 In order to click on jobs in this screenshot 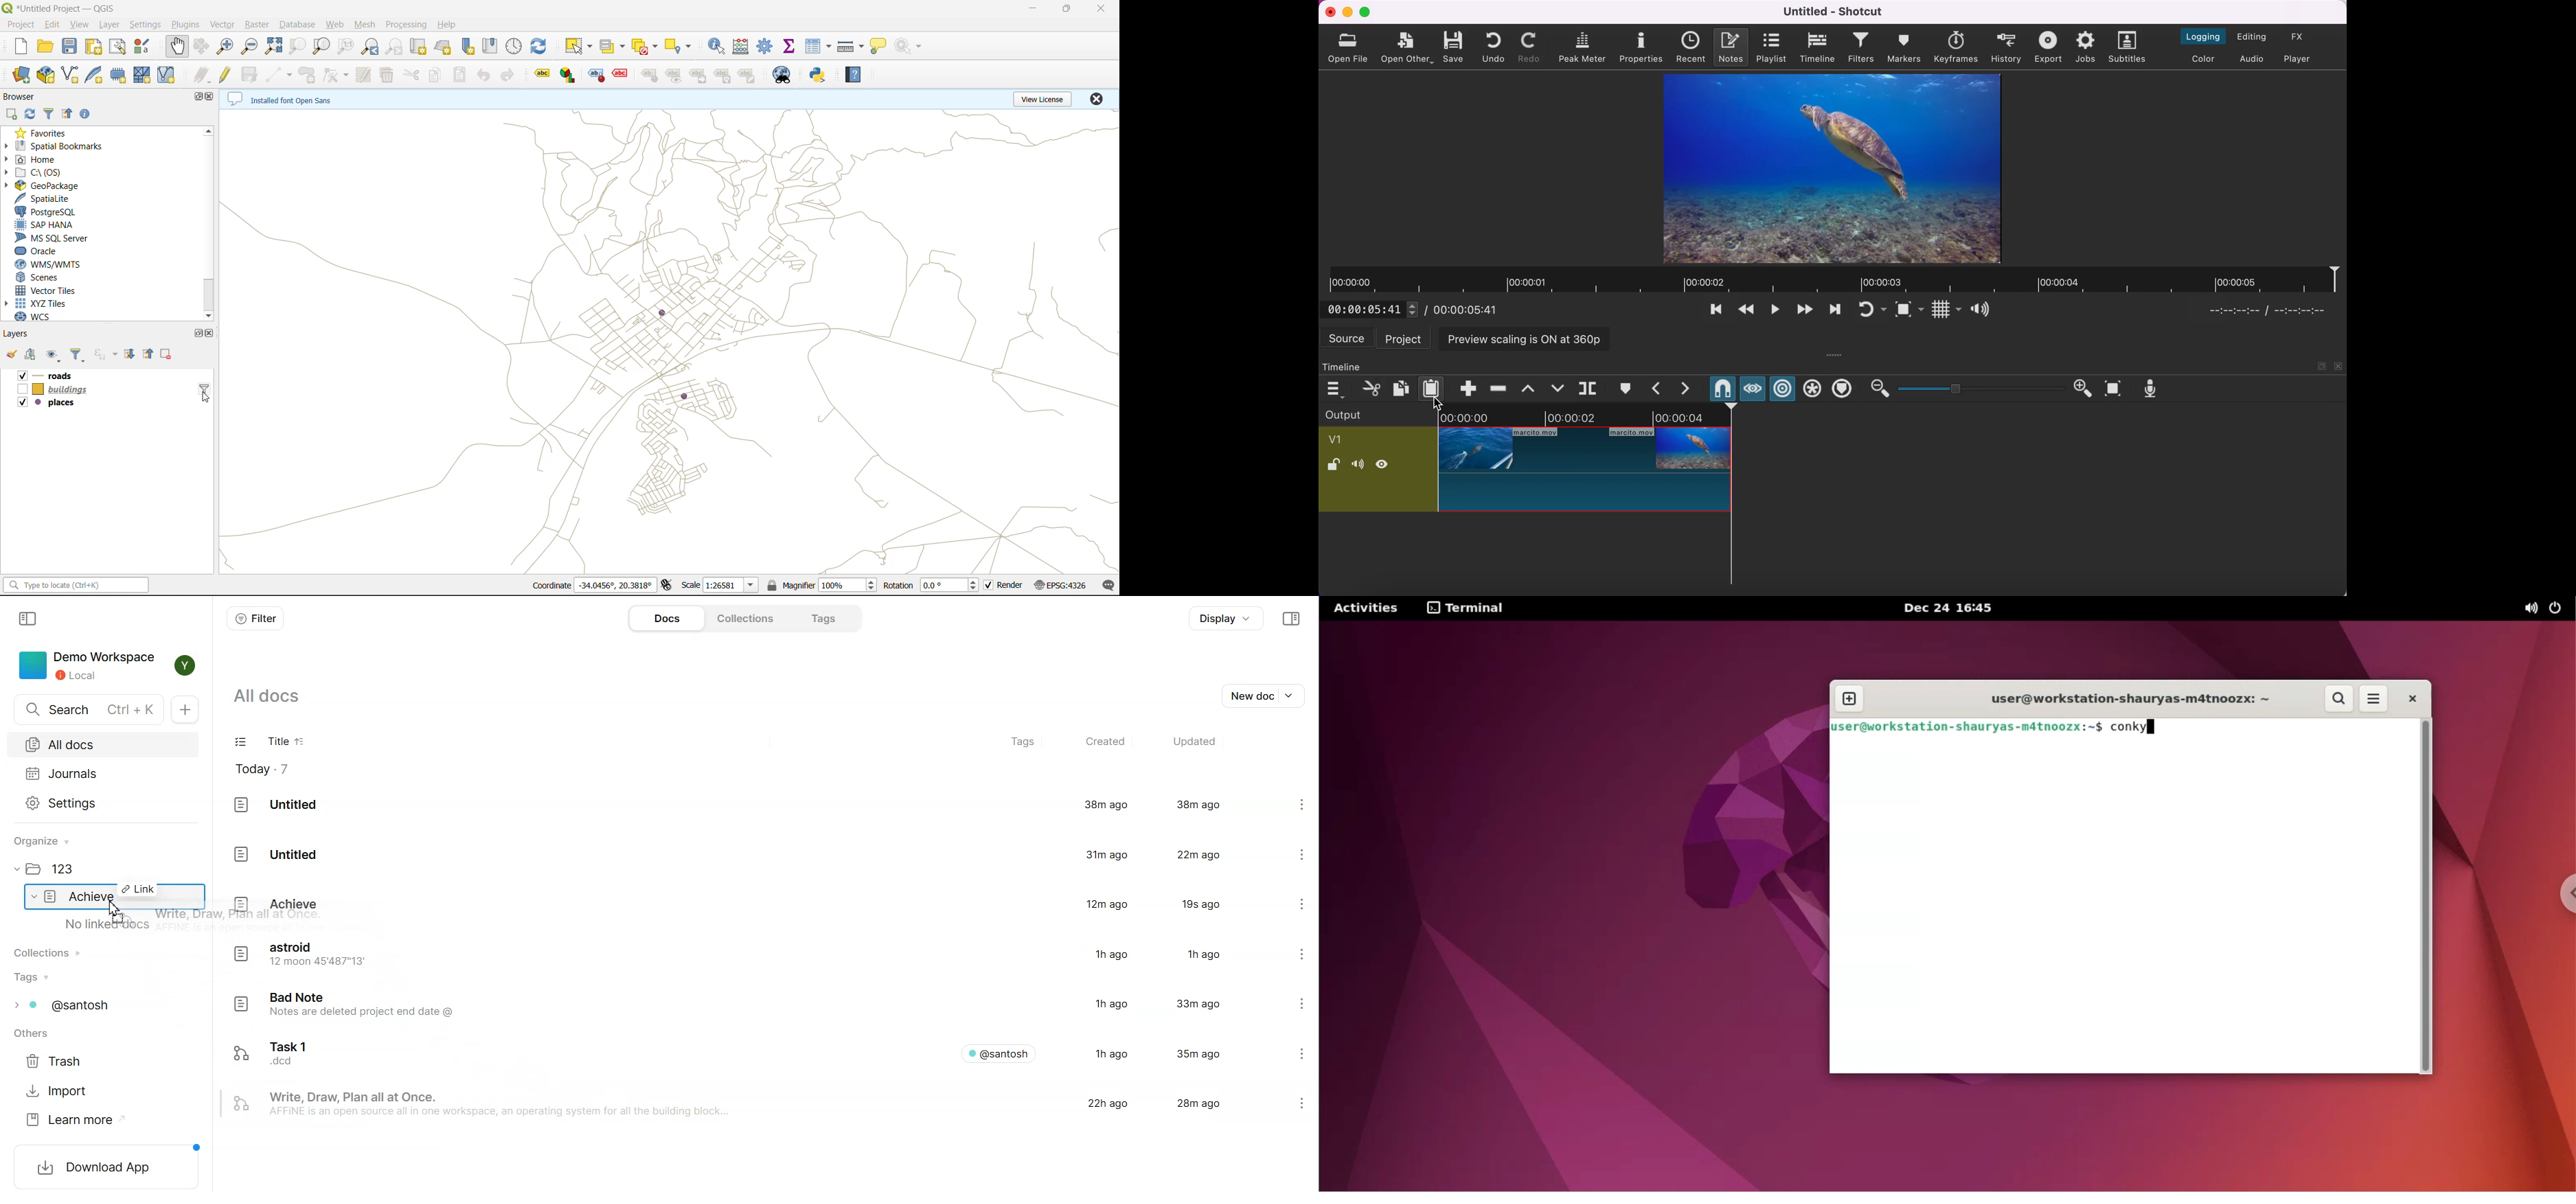, I will do `click(2087, 48)`.